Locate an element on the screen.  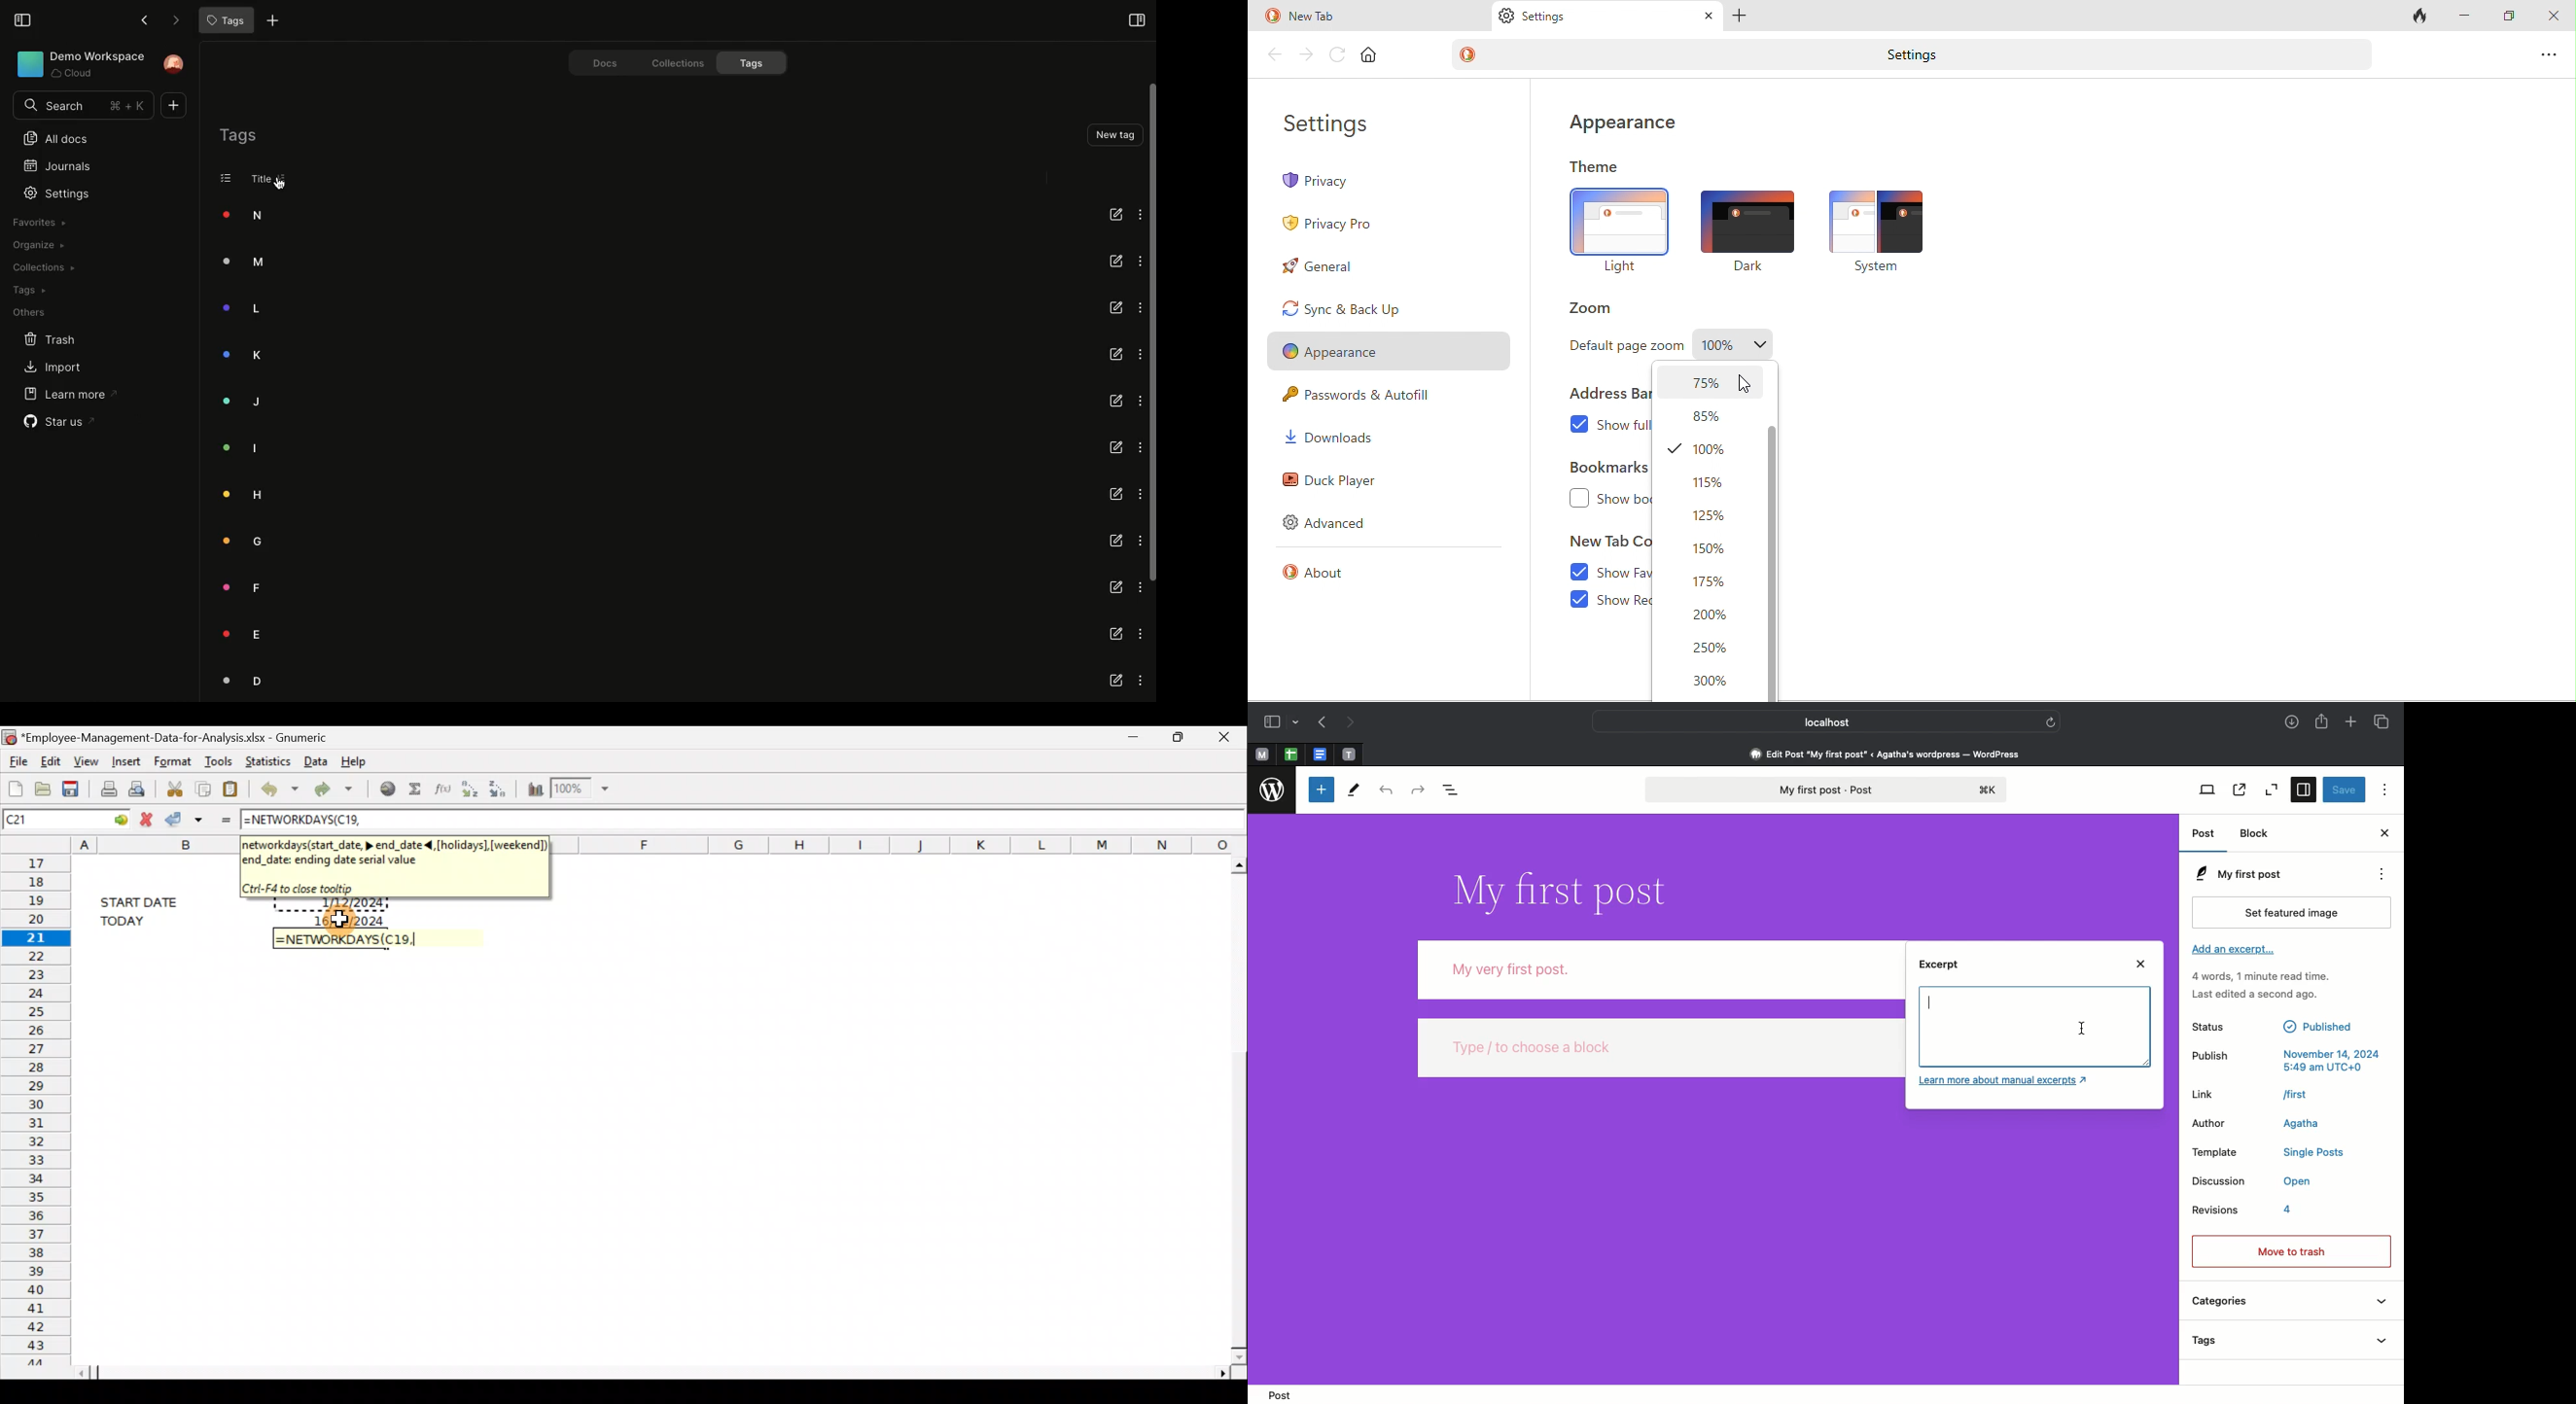
Format is located at coordinates (174, 760).